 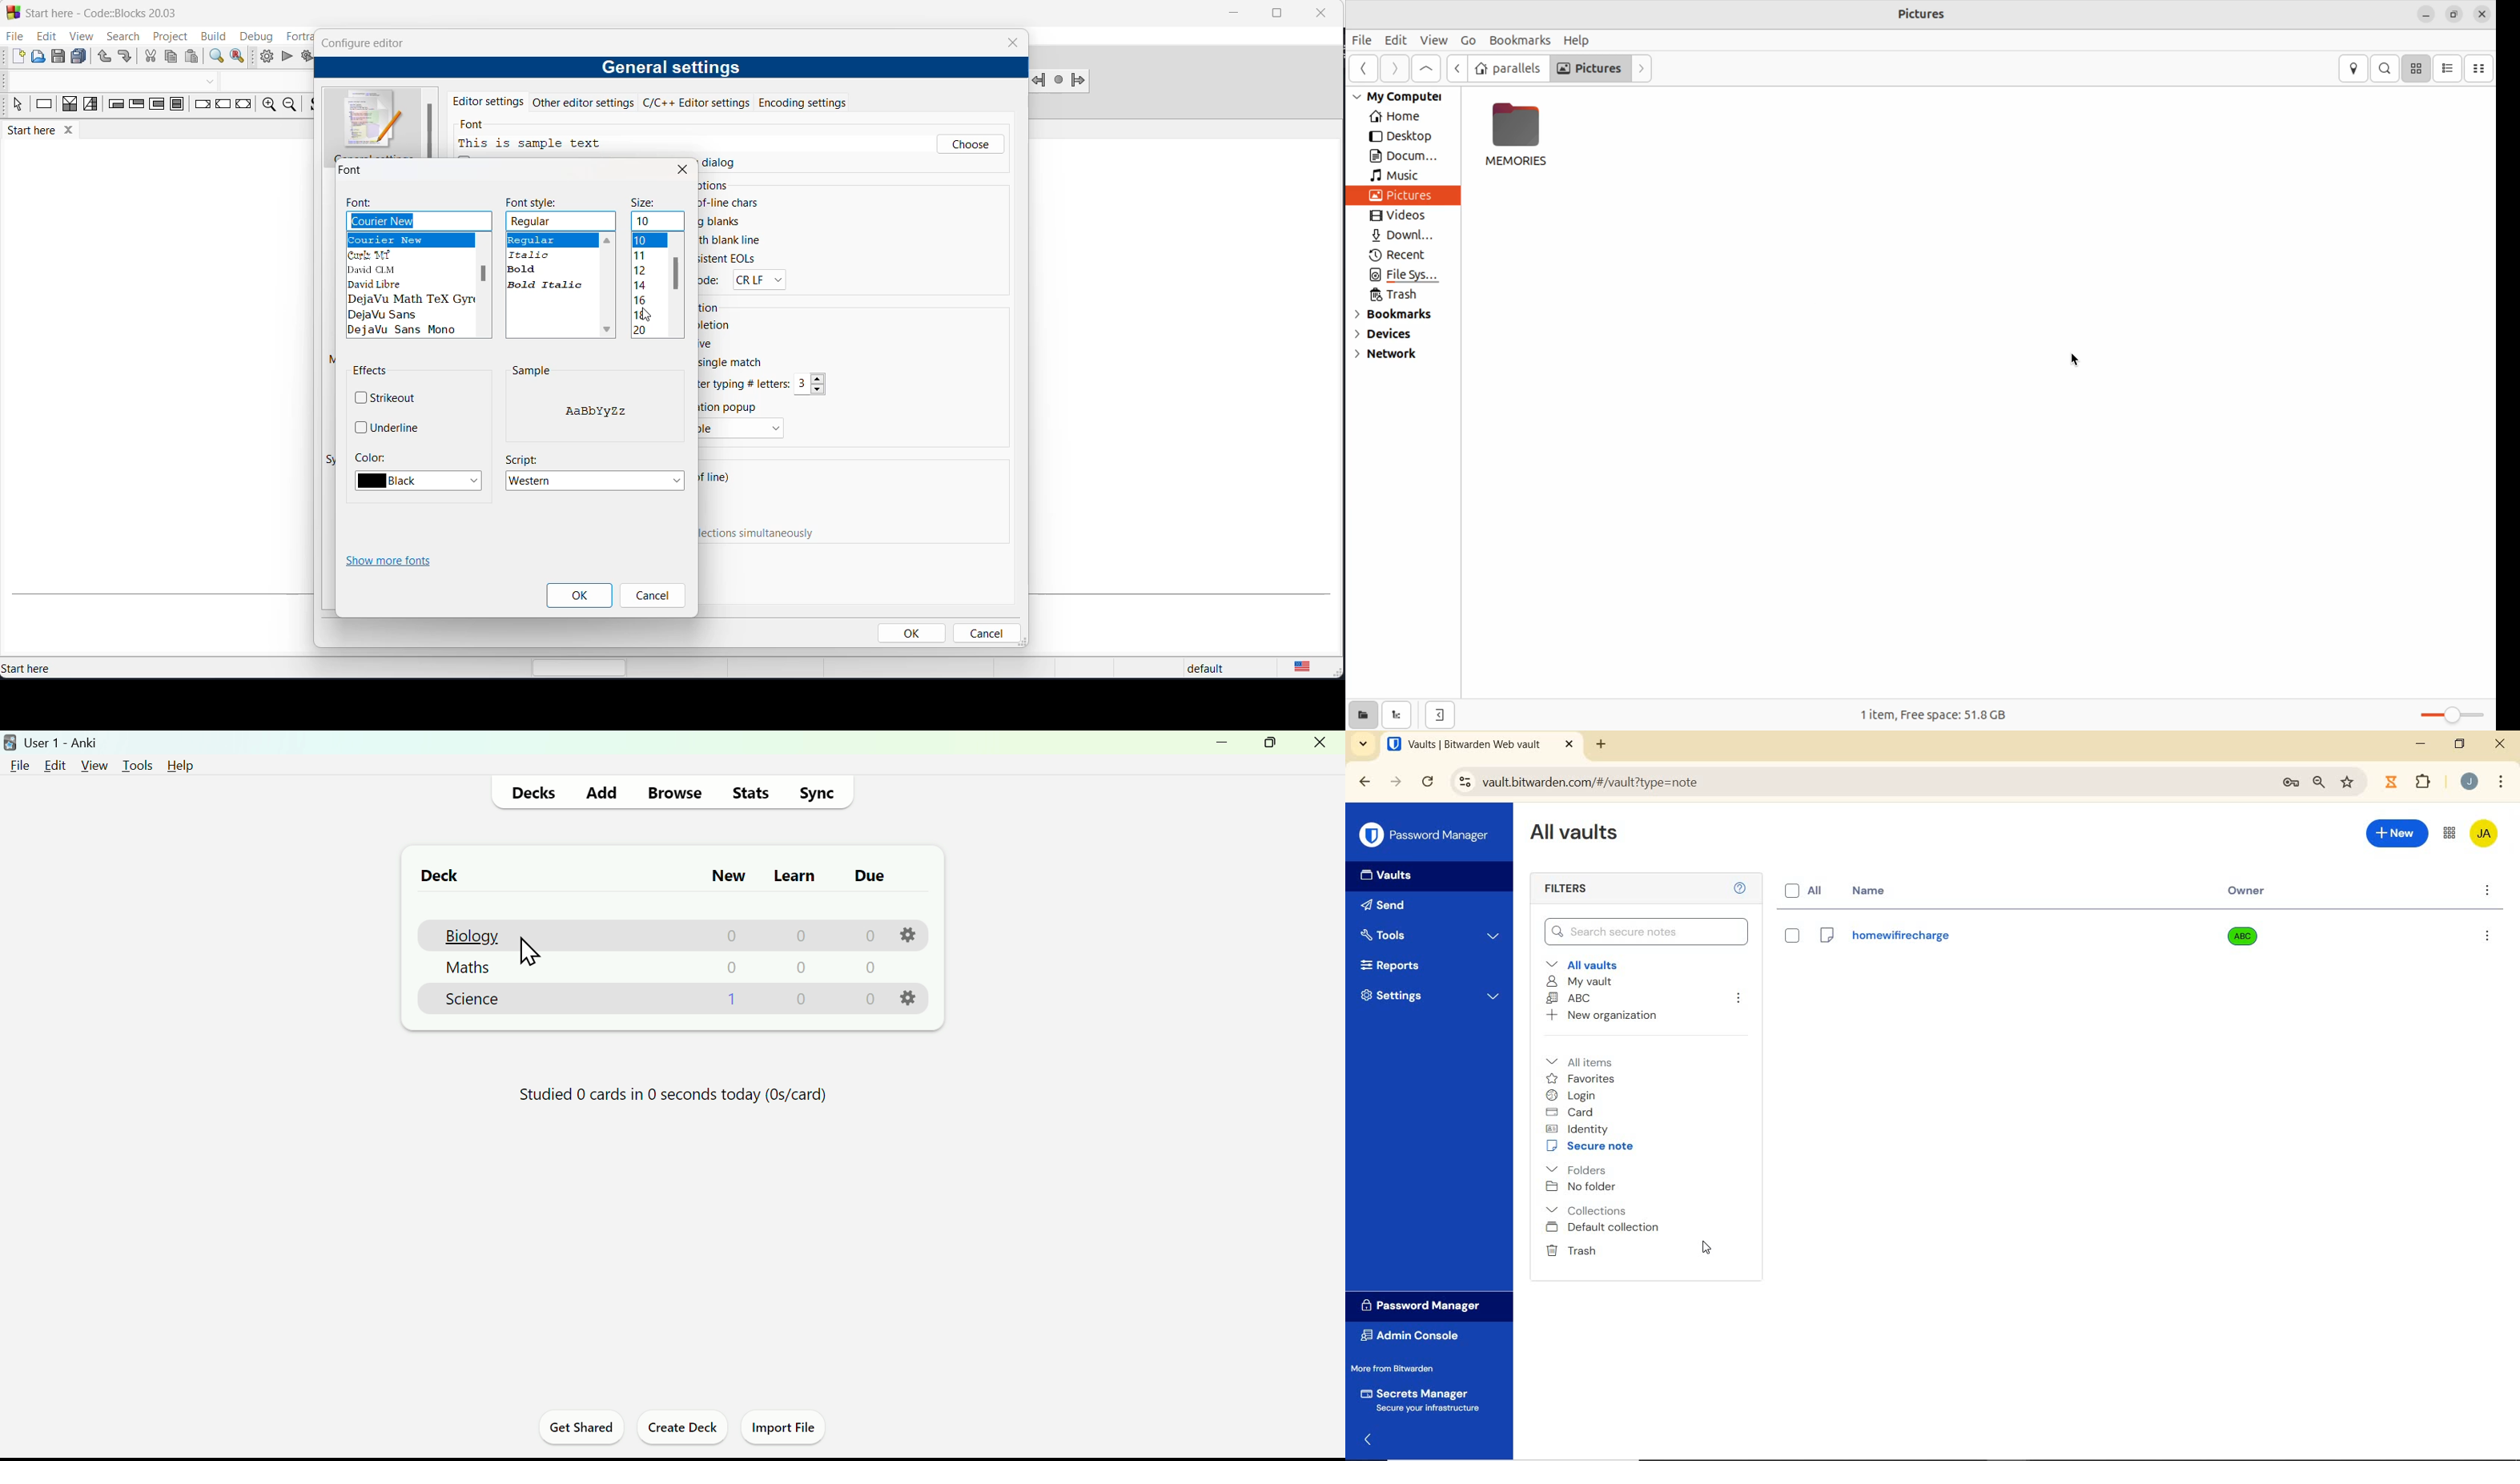 What do you see at coordinates (467, 969) in the screenshot?
I see `Maths` at bounding box center [467, 969].